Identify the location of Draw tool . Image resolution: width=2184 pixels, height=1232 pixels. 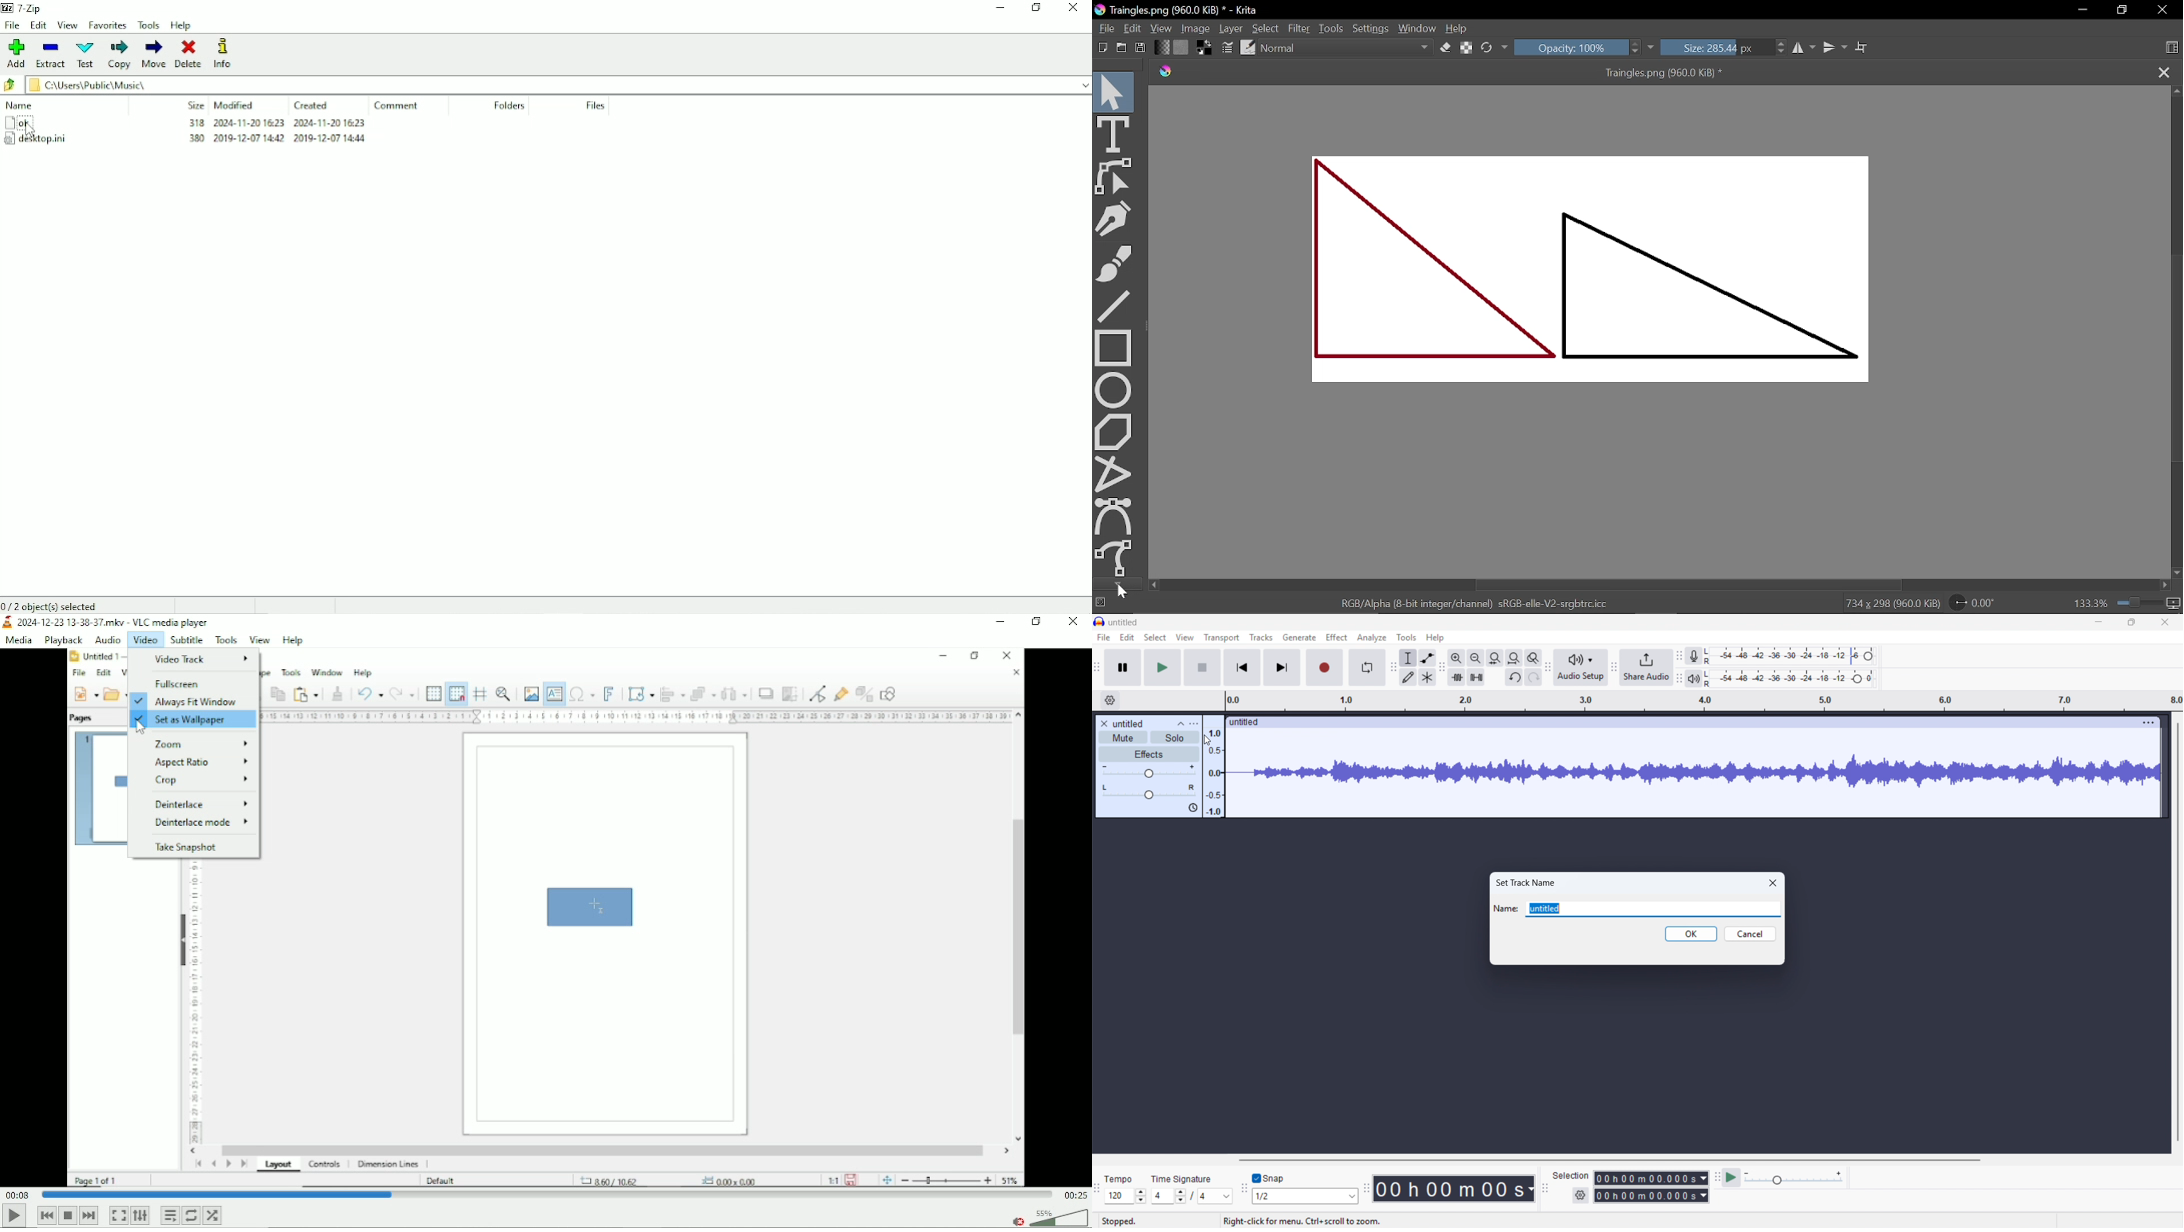
(1408, 677).